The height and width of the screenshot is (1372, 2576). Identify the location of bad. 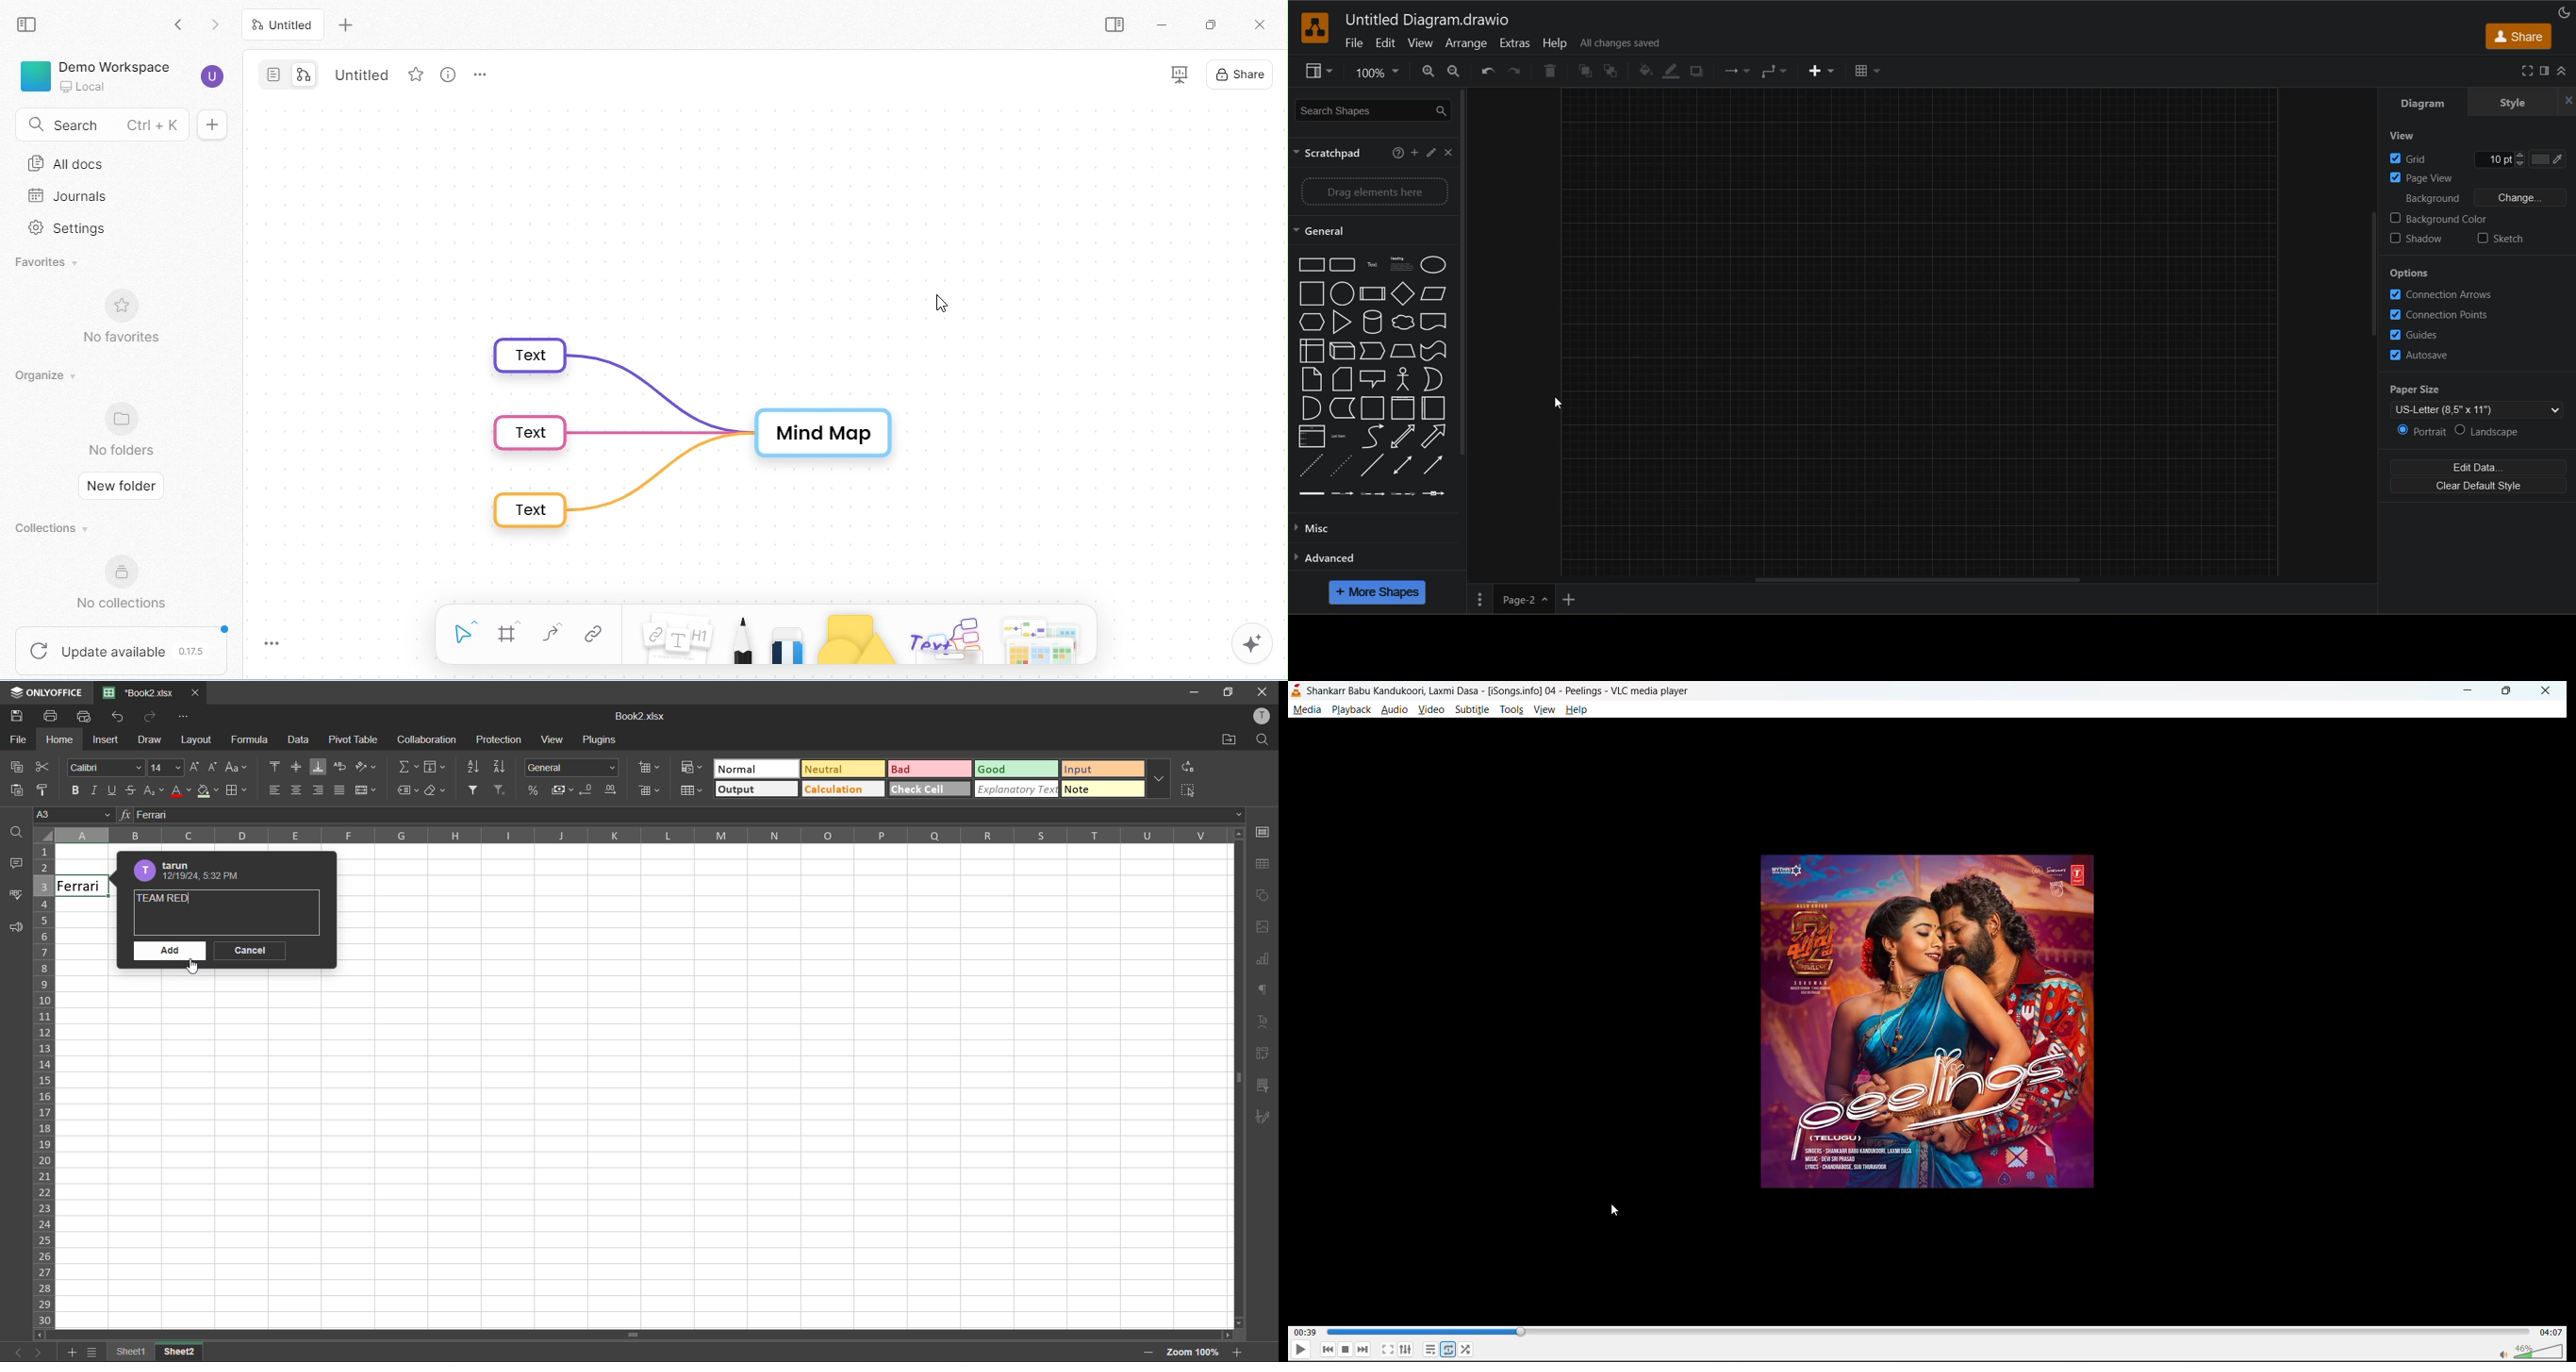
(929, 769).